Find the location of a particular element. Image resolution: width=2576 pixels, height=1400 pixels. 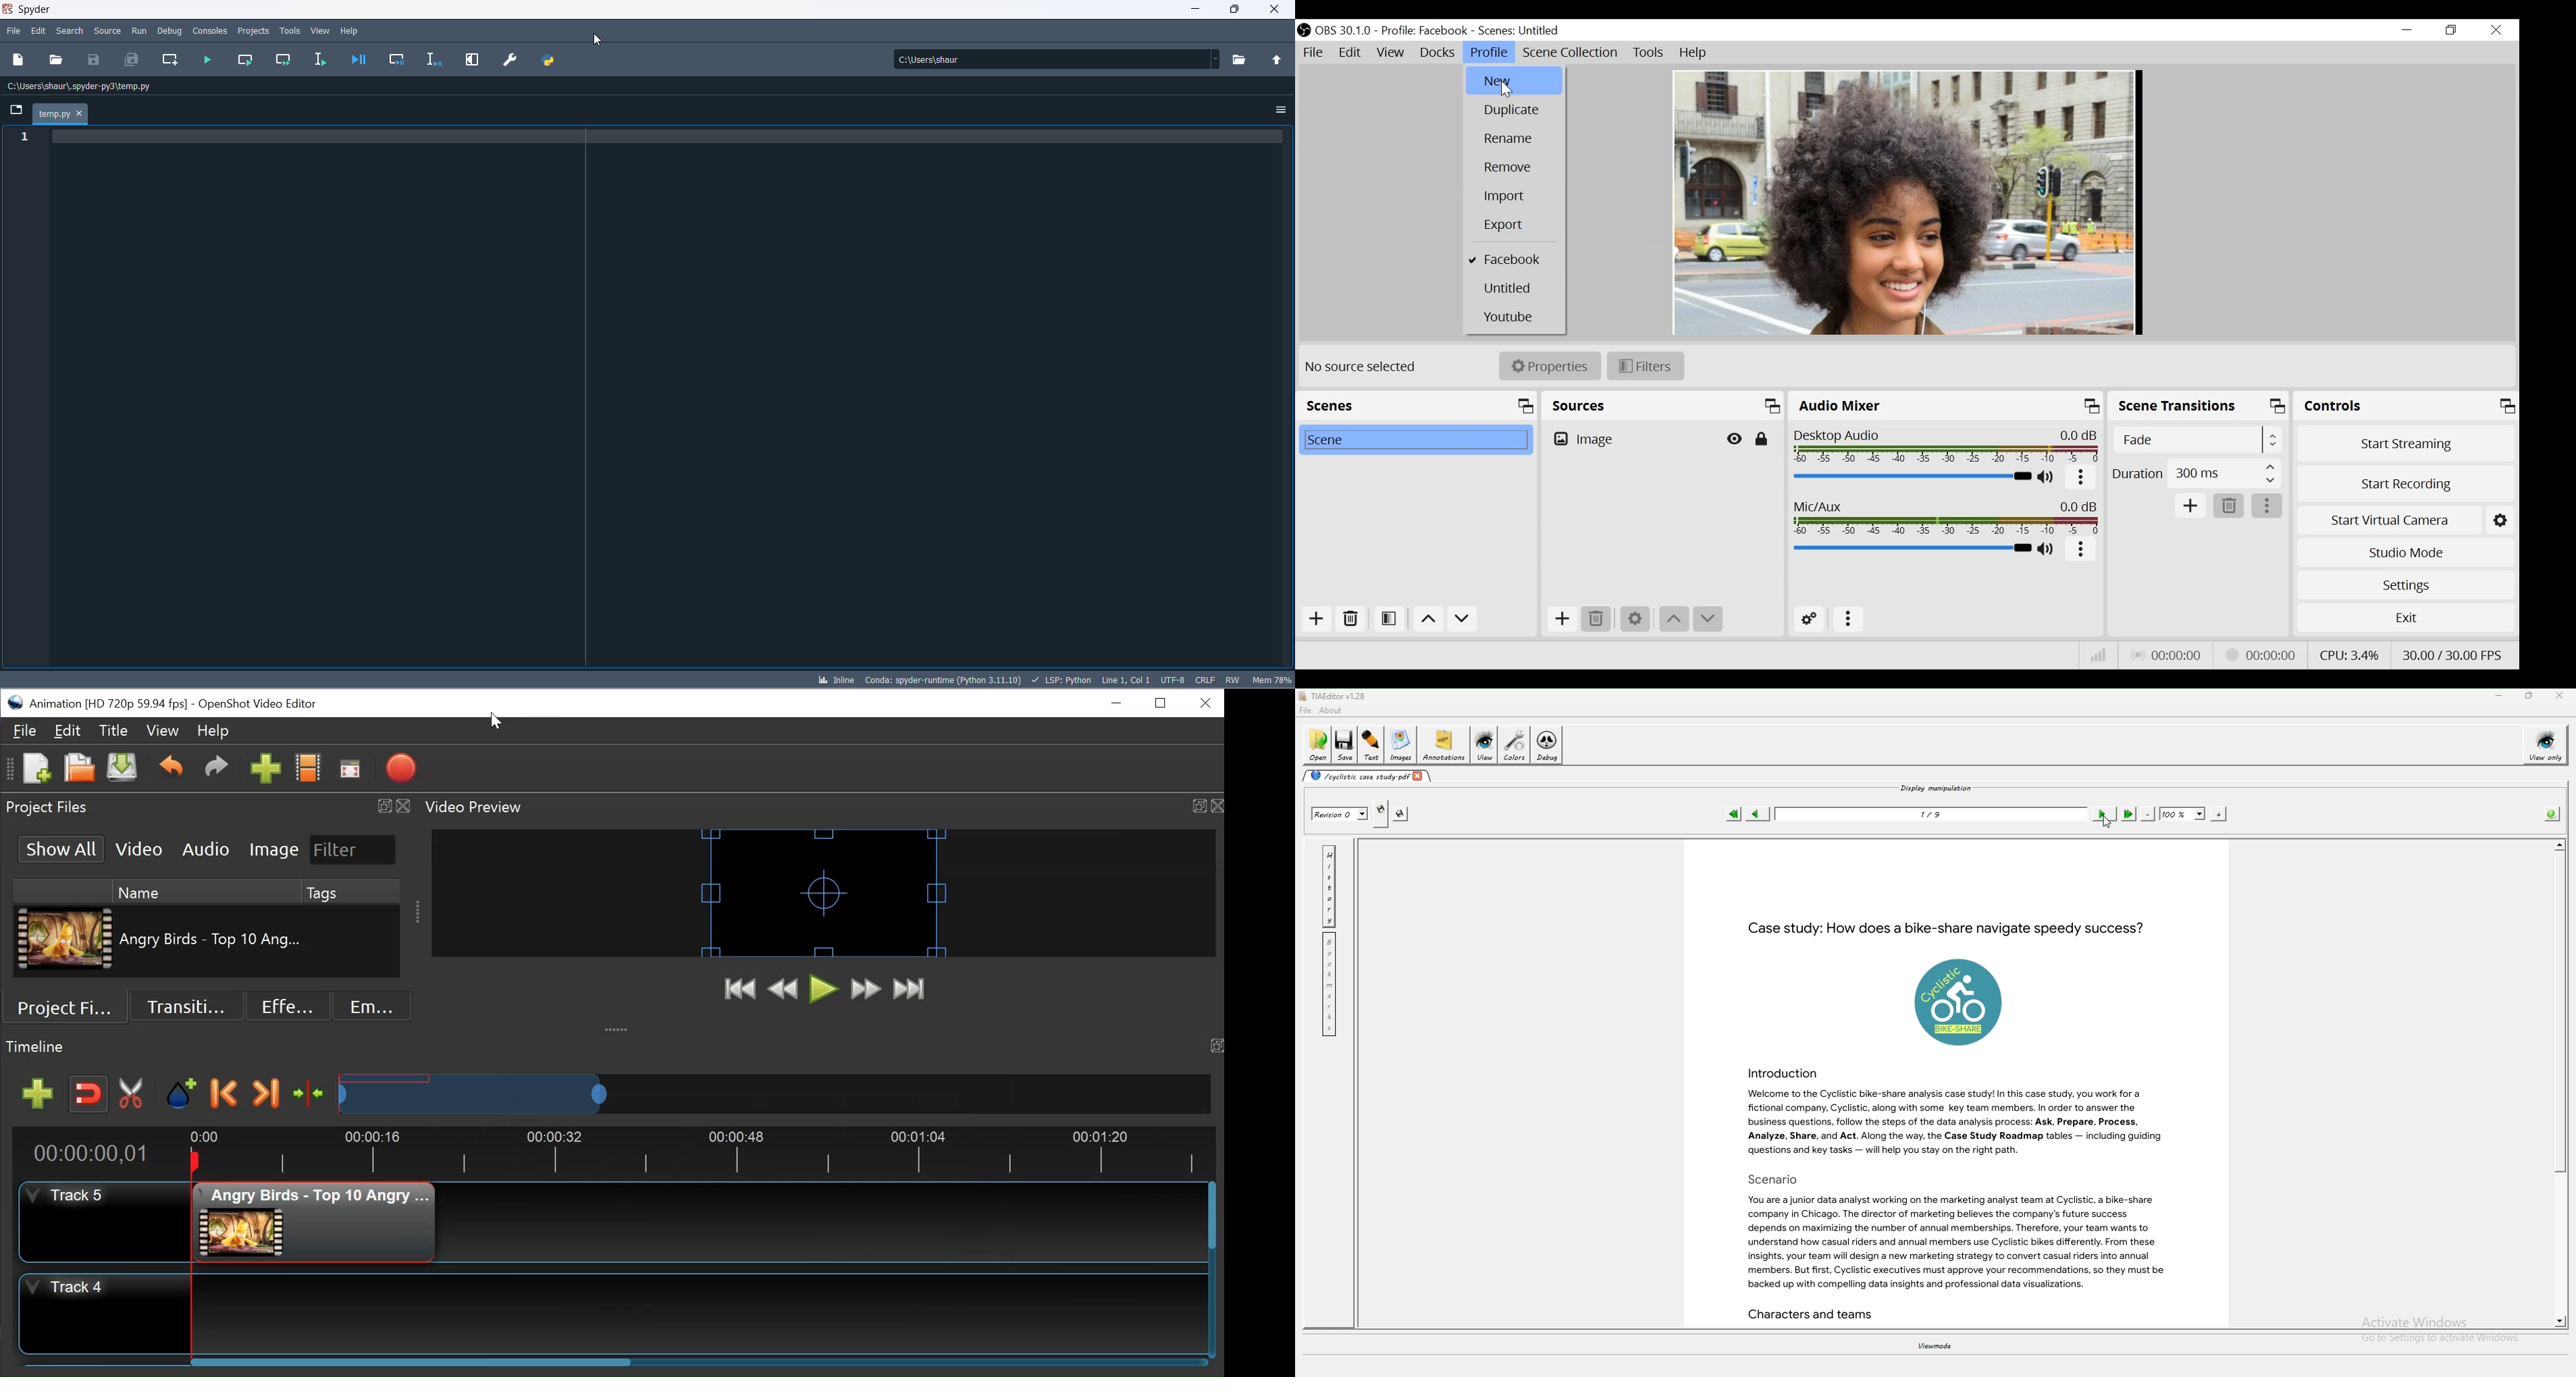

Hide/Display is located at coordinates (1736, 439).